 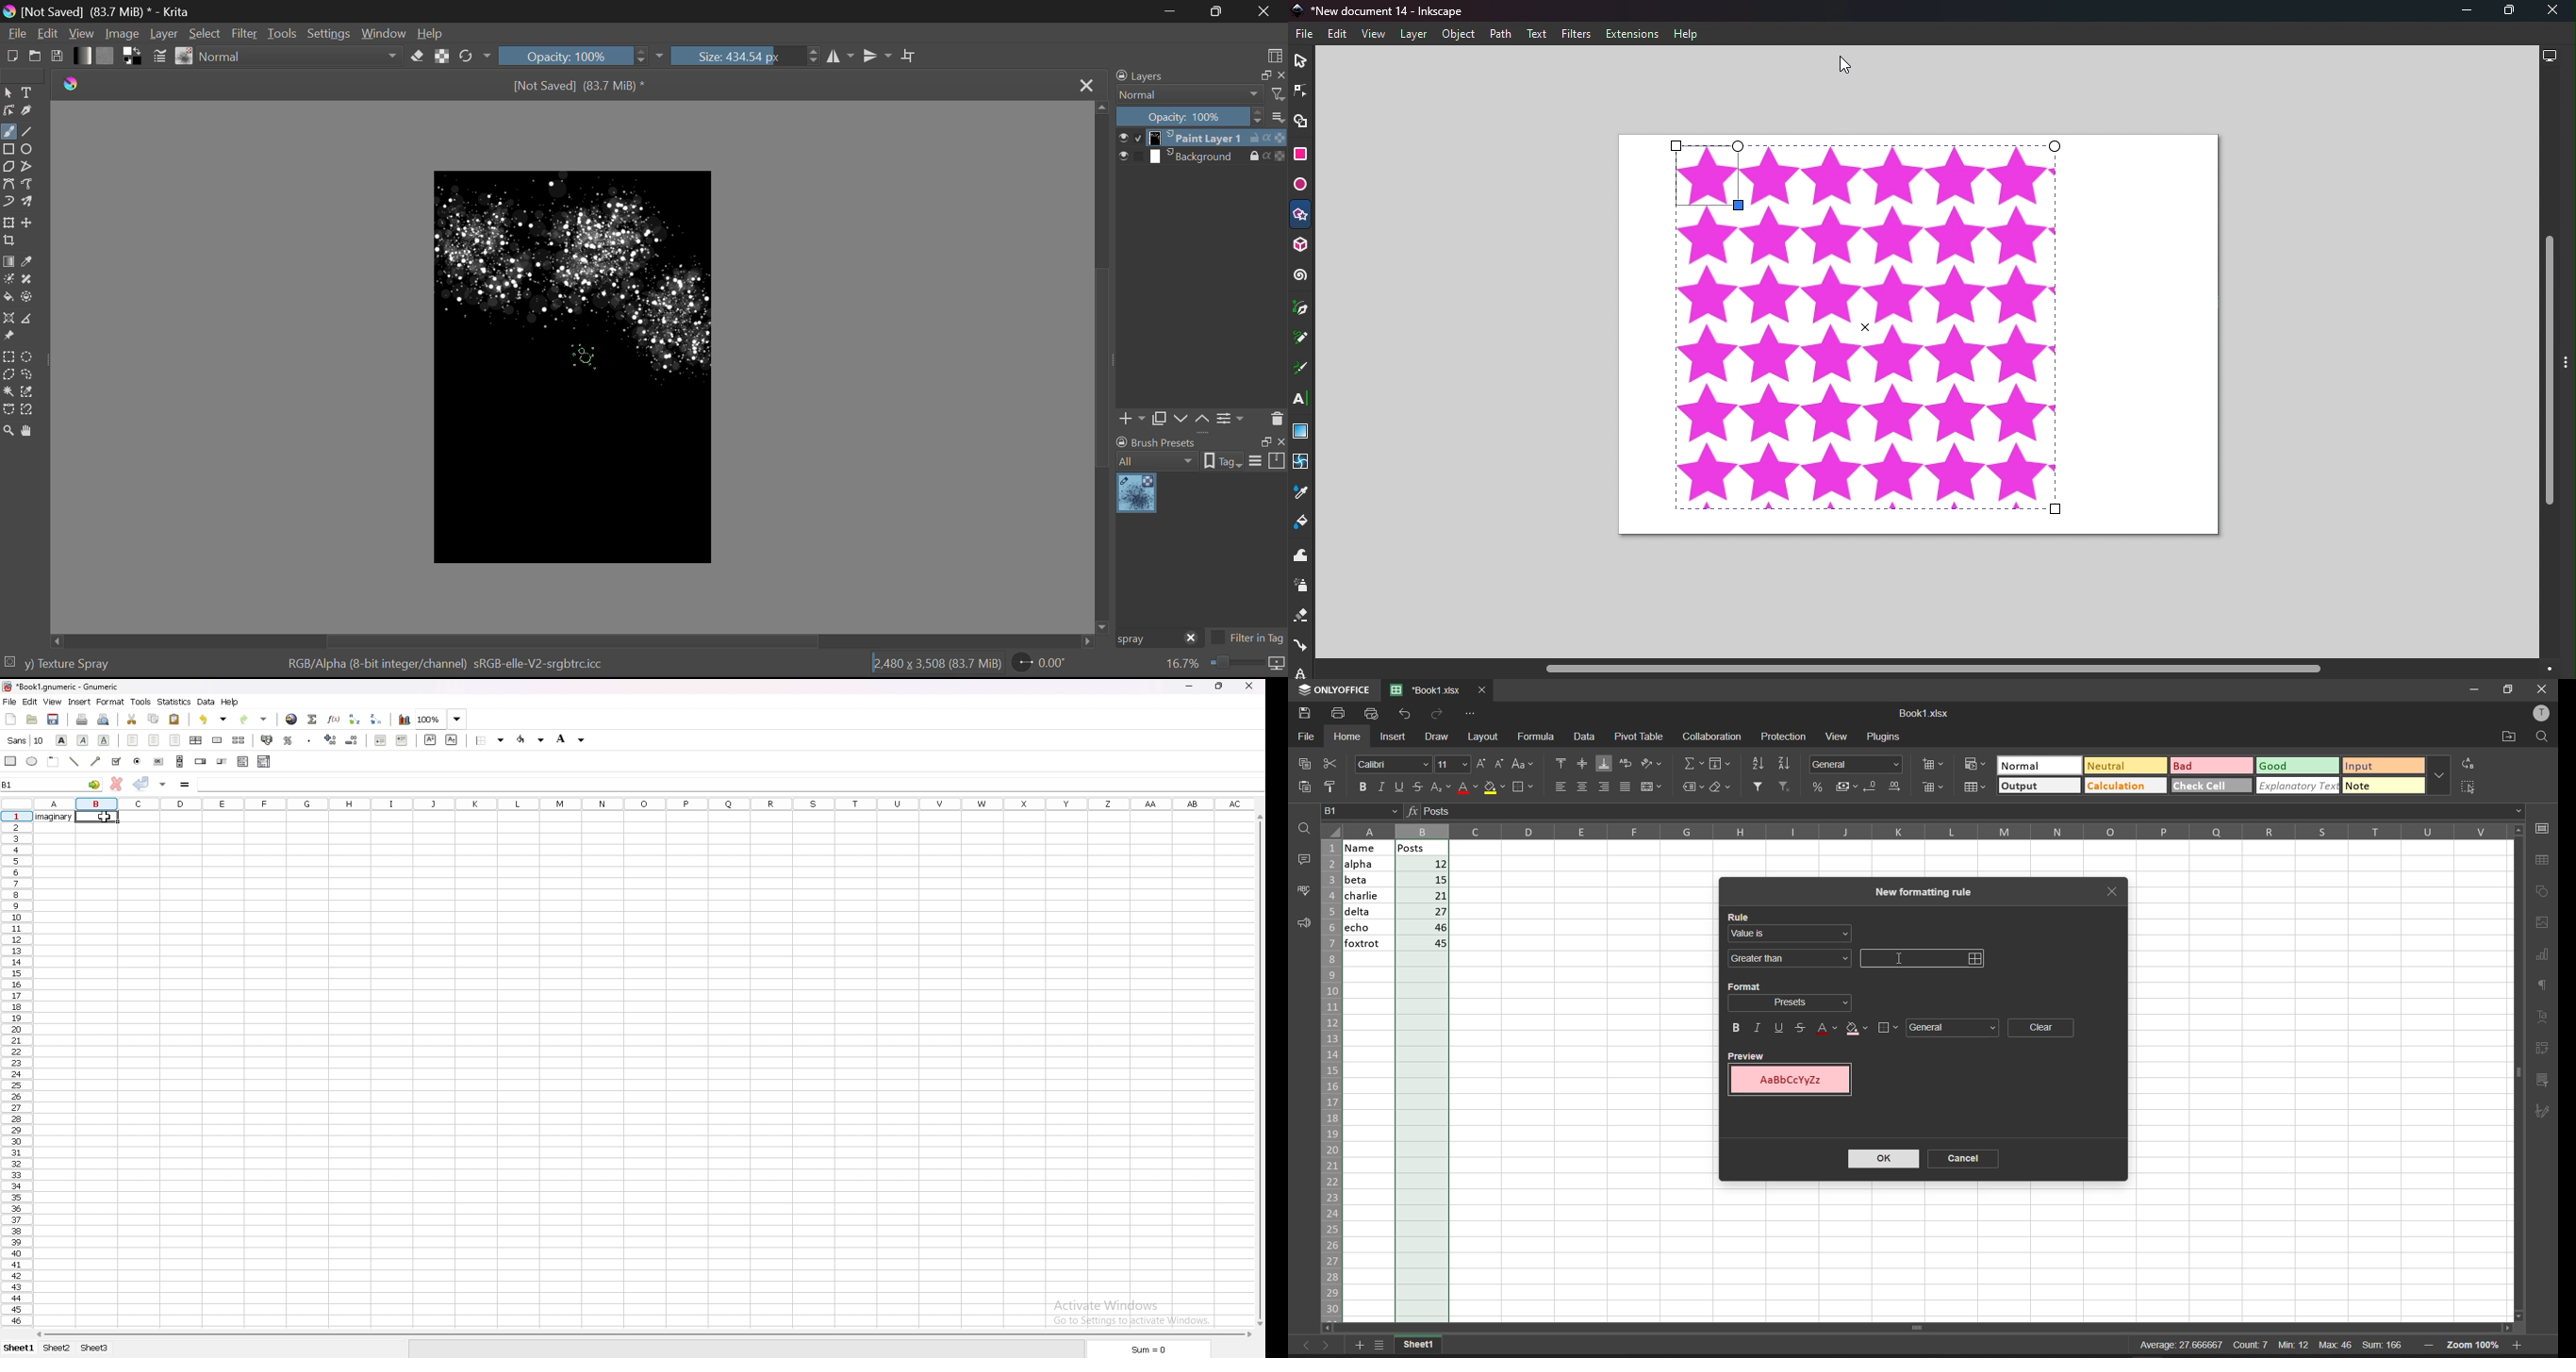 I want to click on functions, so click(x=334, y=719).